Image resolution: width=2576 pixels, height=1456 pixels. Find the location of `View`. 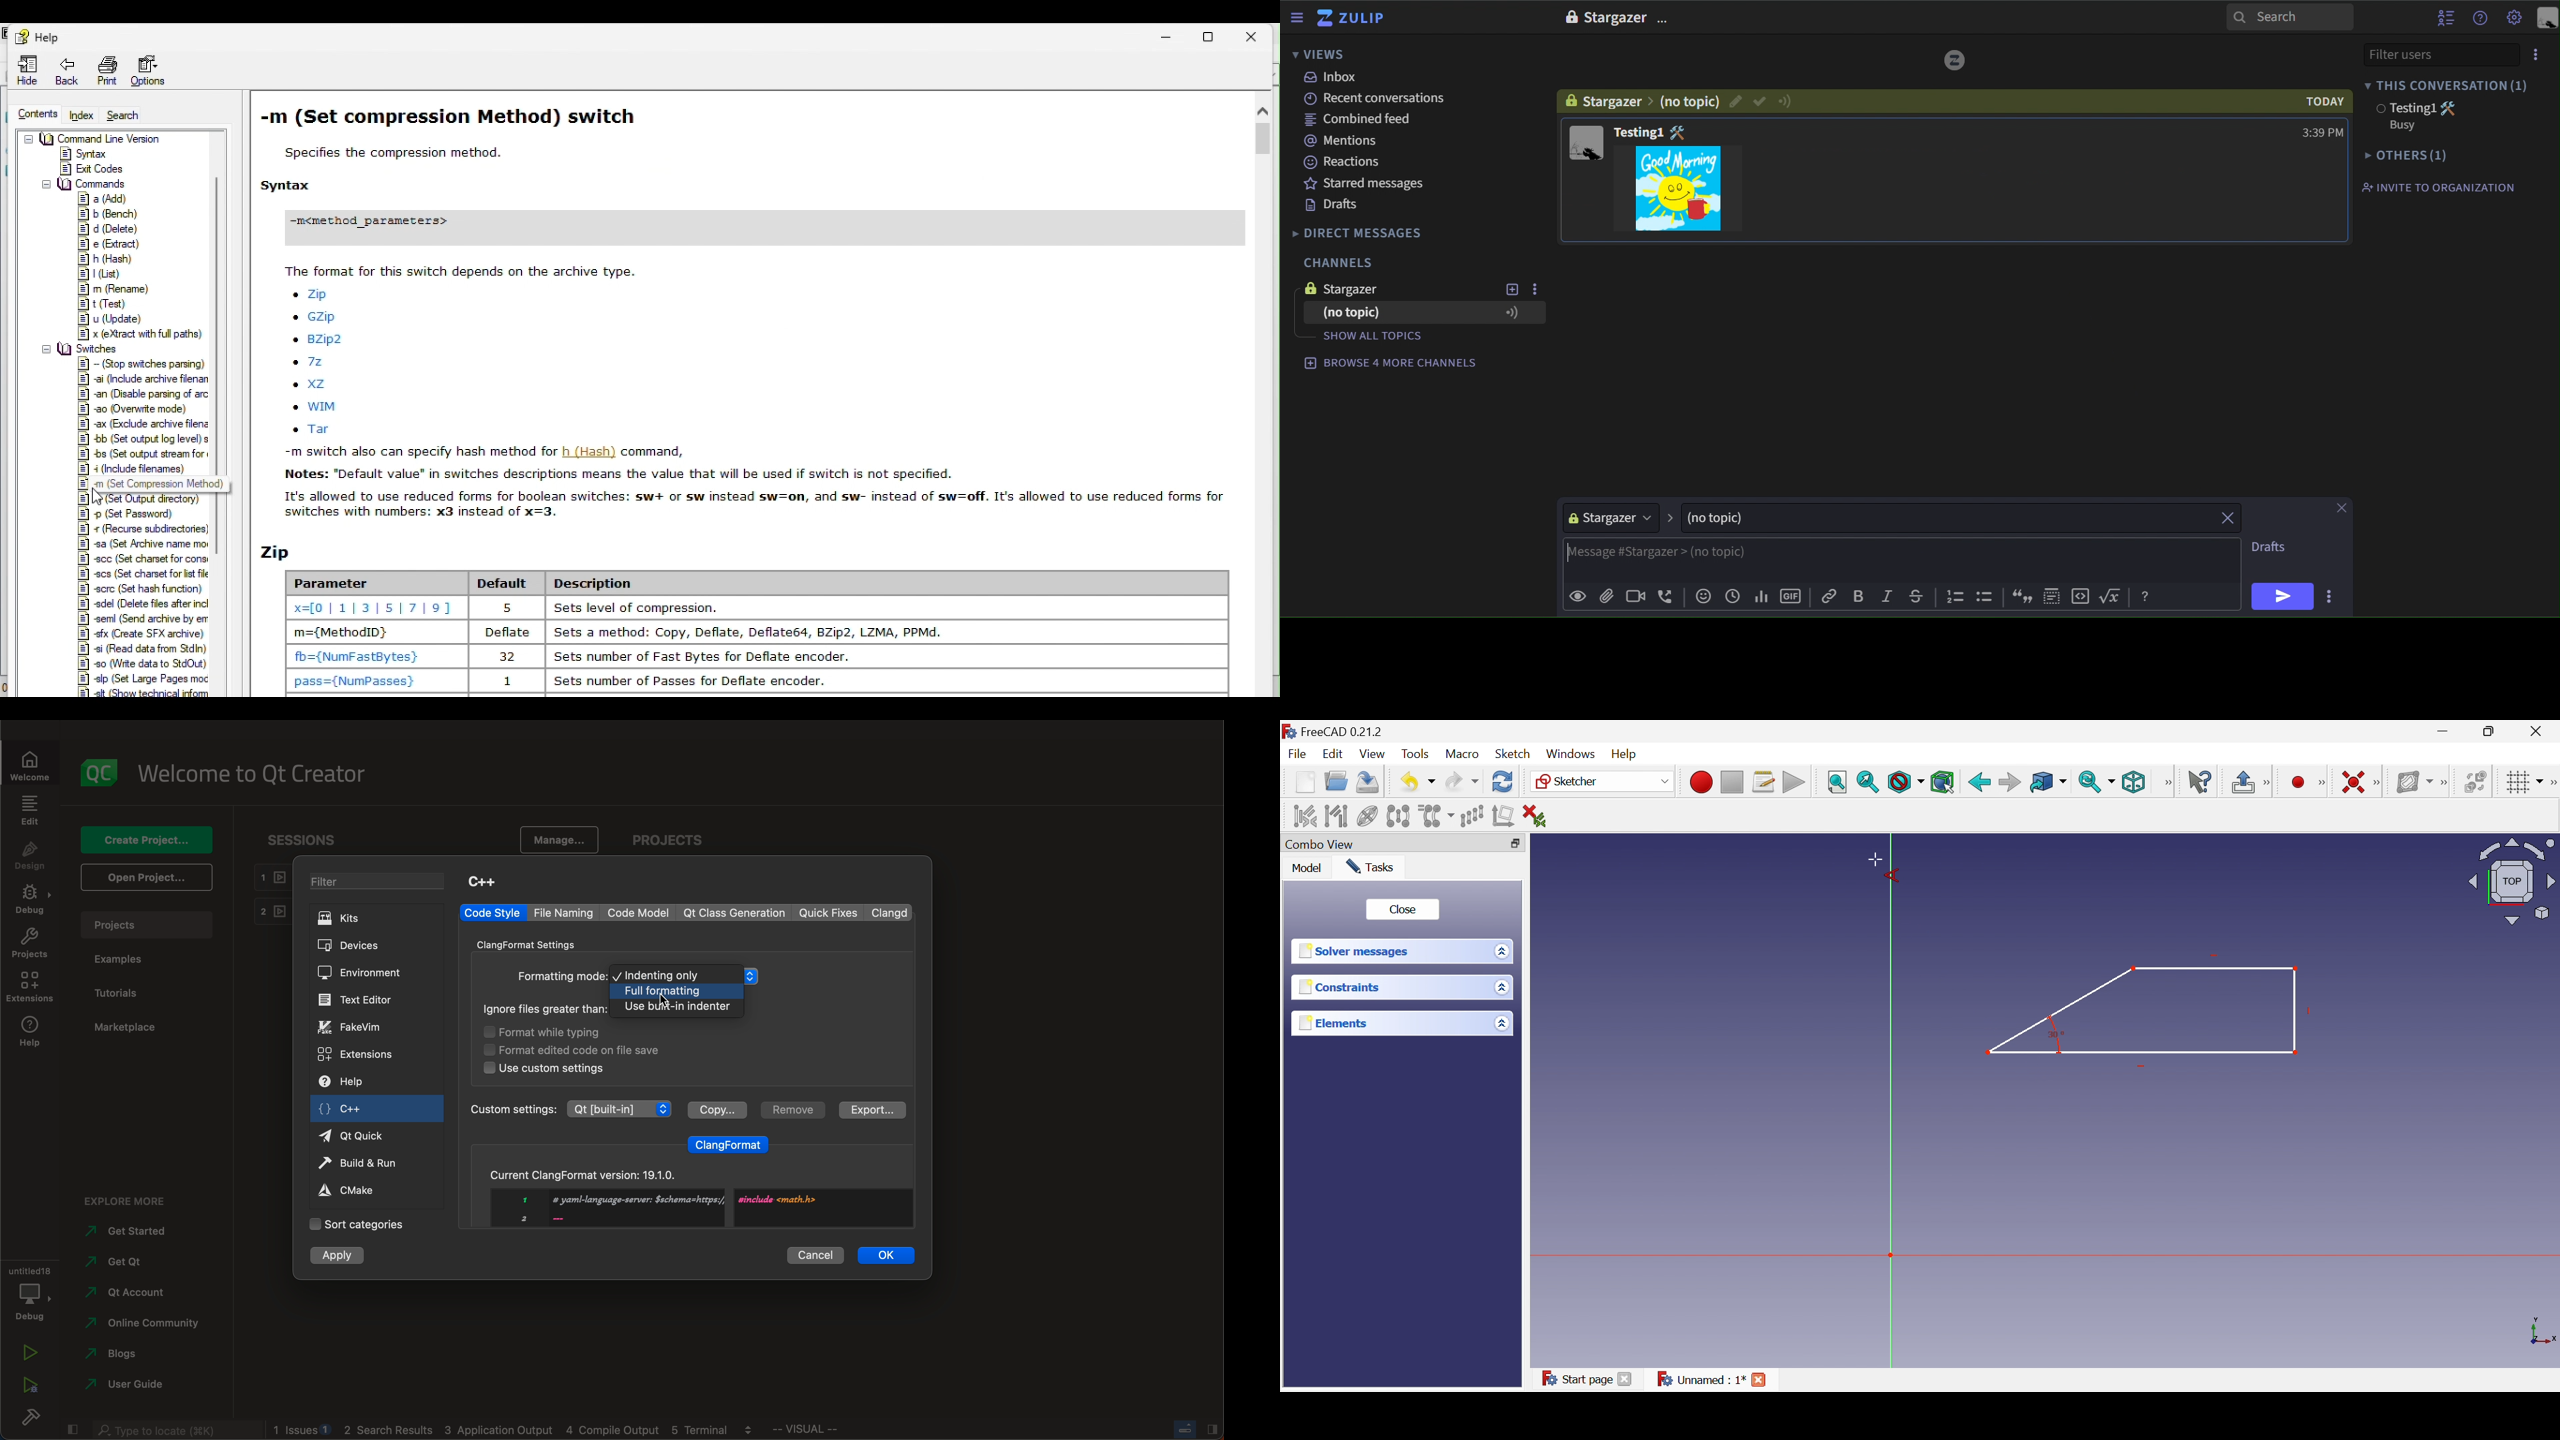

View is located at coordinates (1373, 754).